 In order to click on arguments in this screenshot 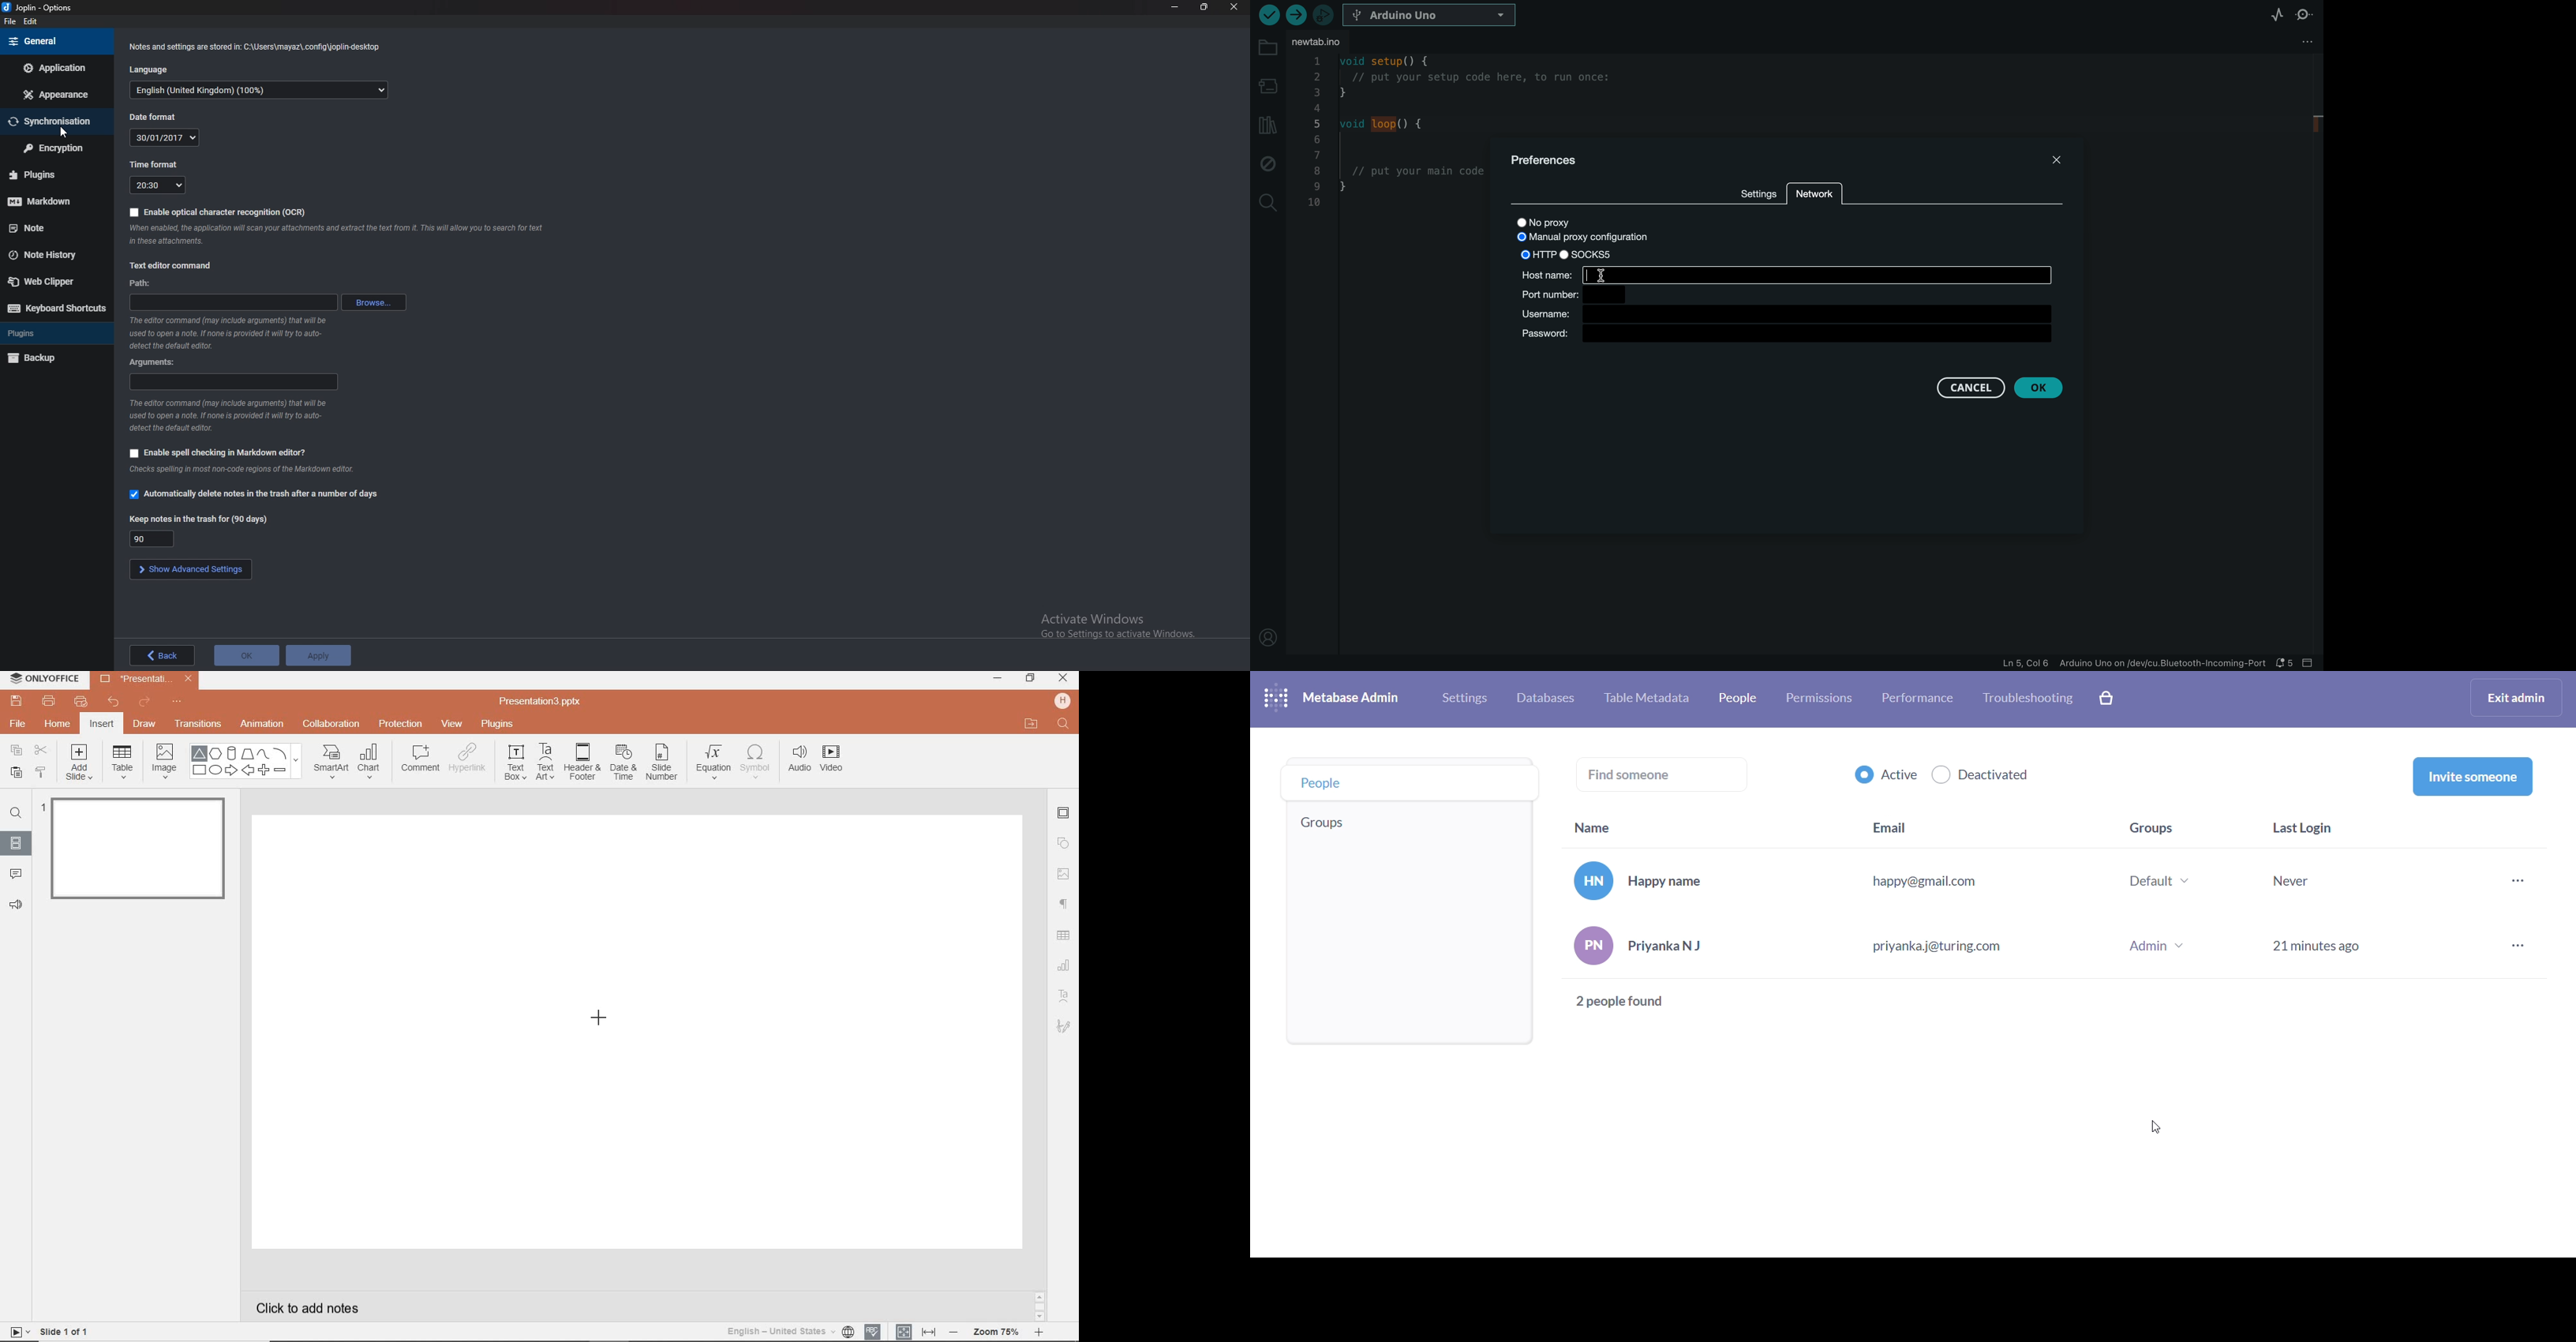, I will do `click(156, 362)`.